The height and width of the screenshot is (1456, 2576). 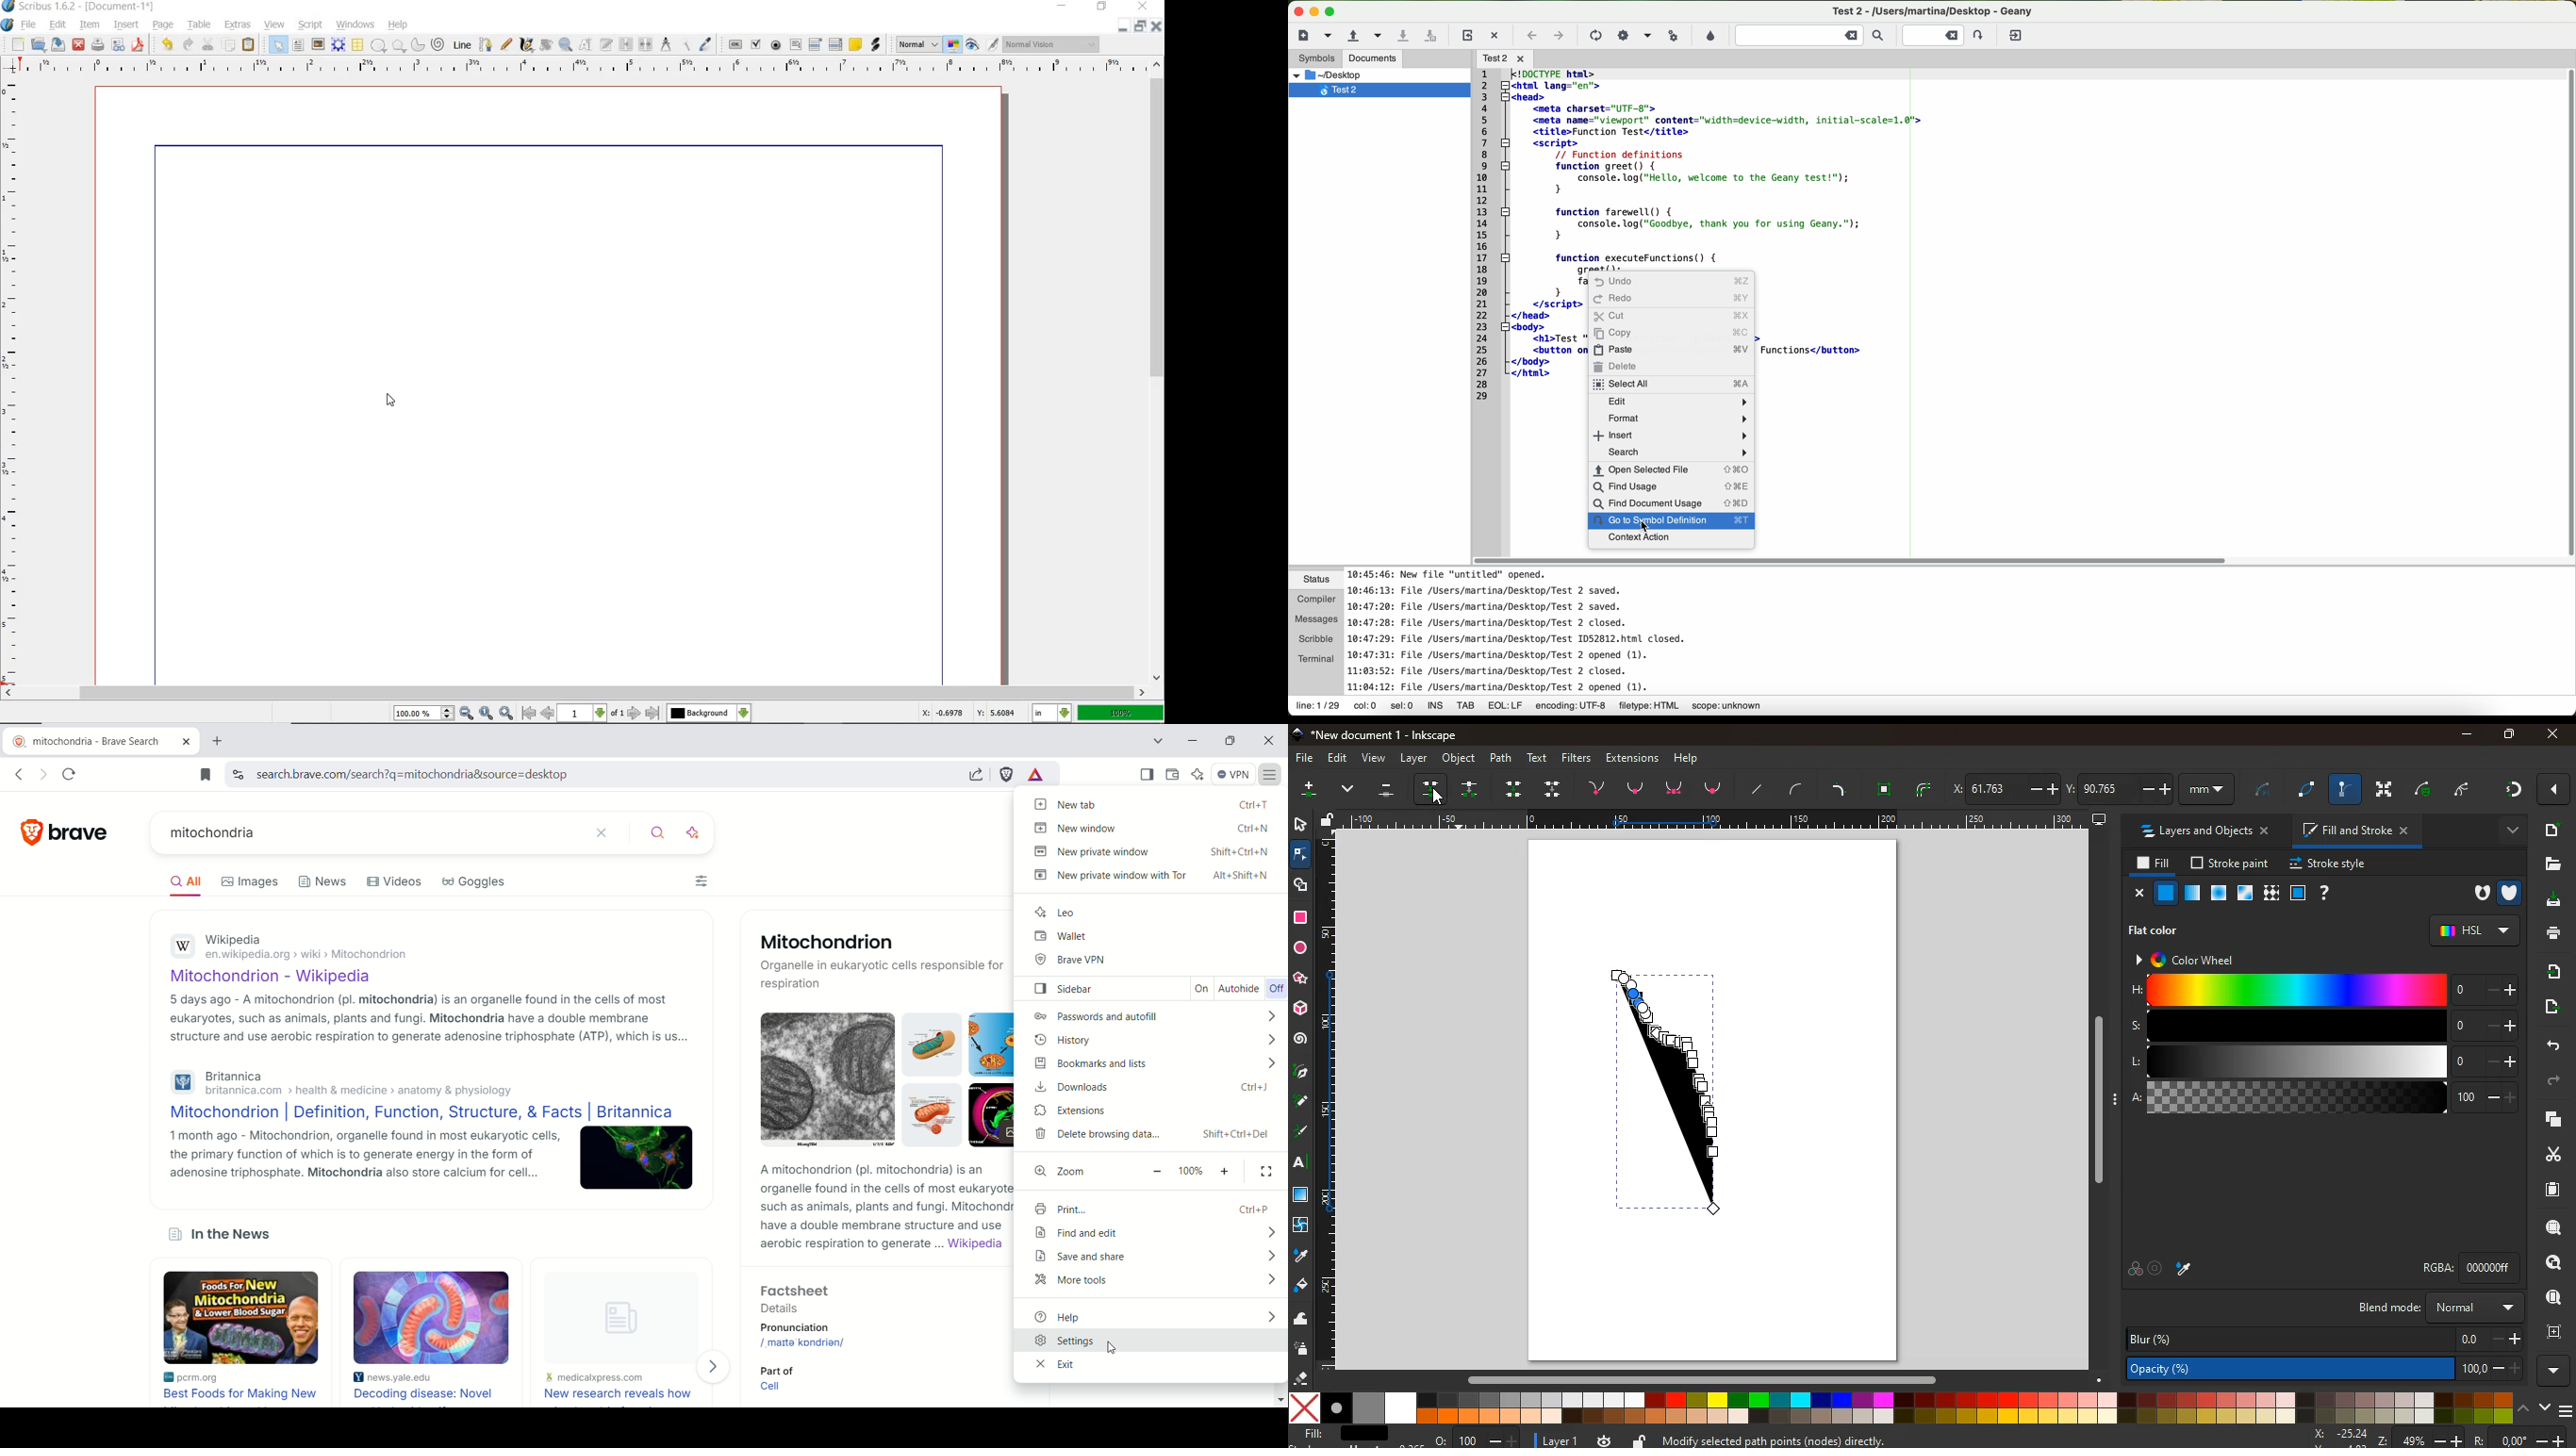 I want to click on CLOSE, so click(x=1157, y=26).